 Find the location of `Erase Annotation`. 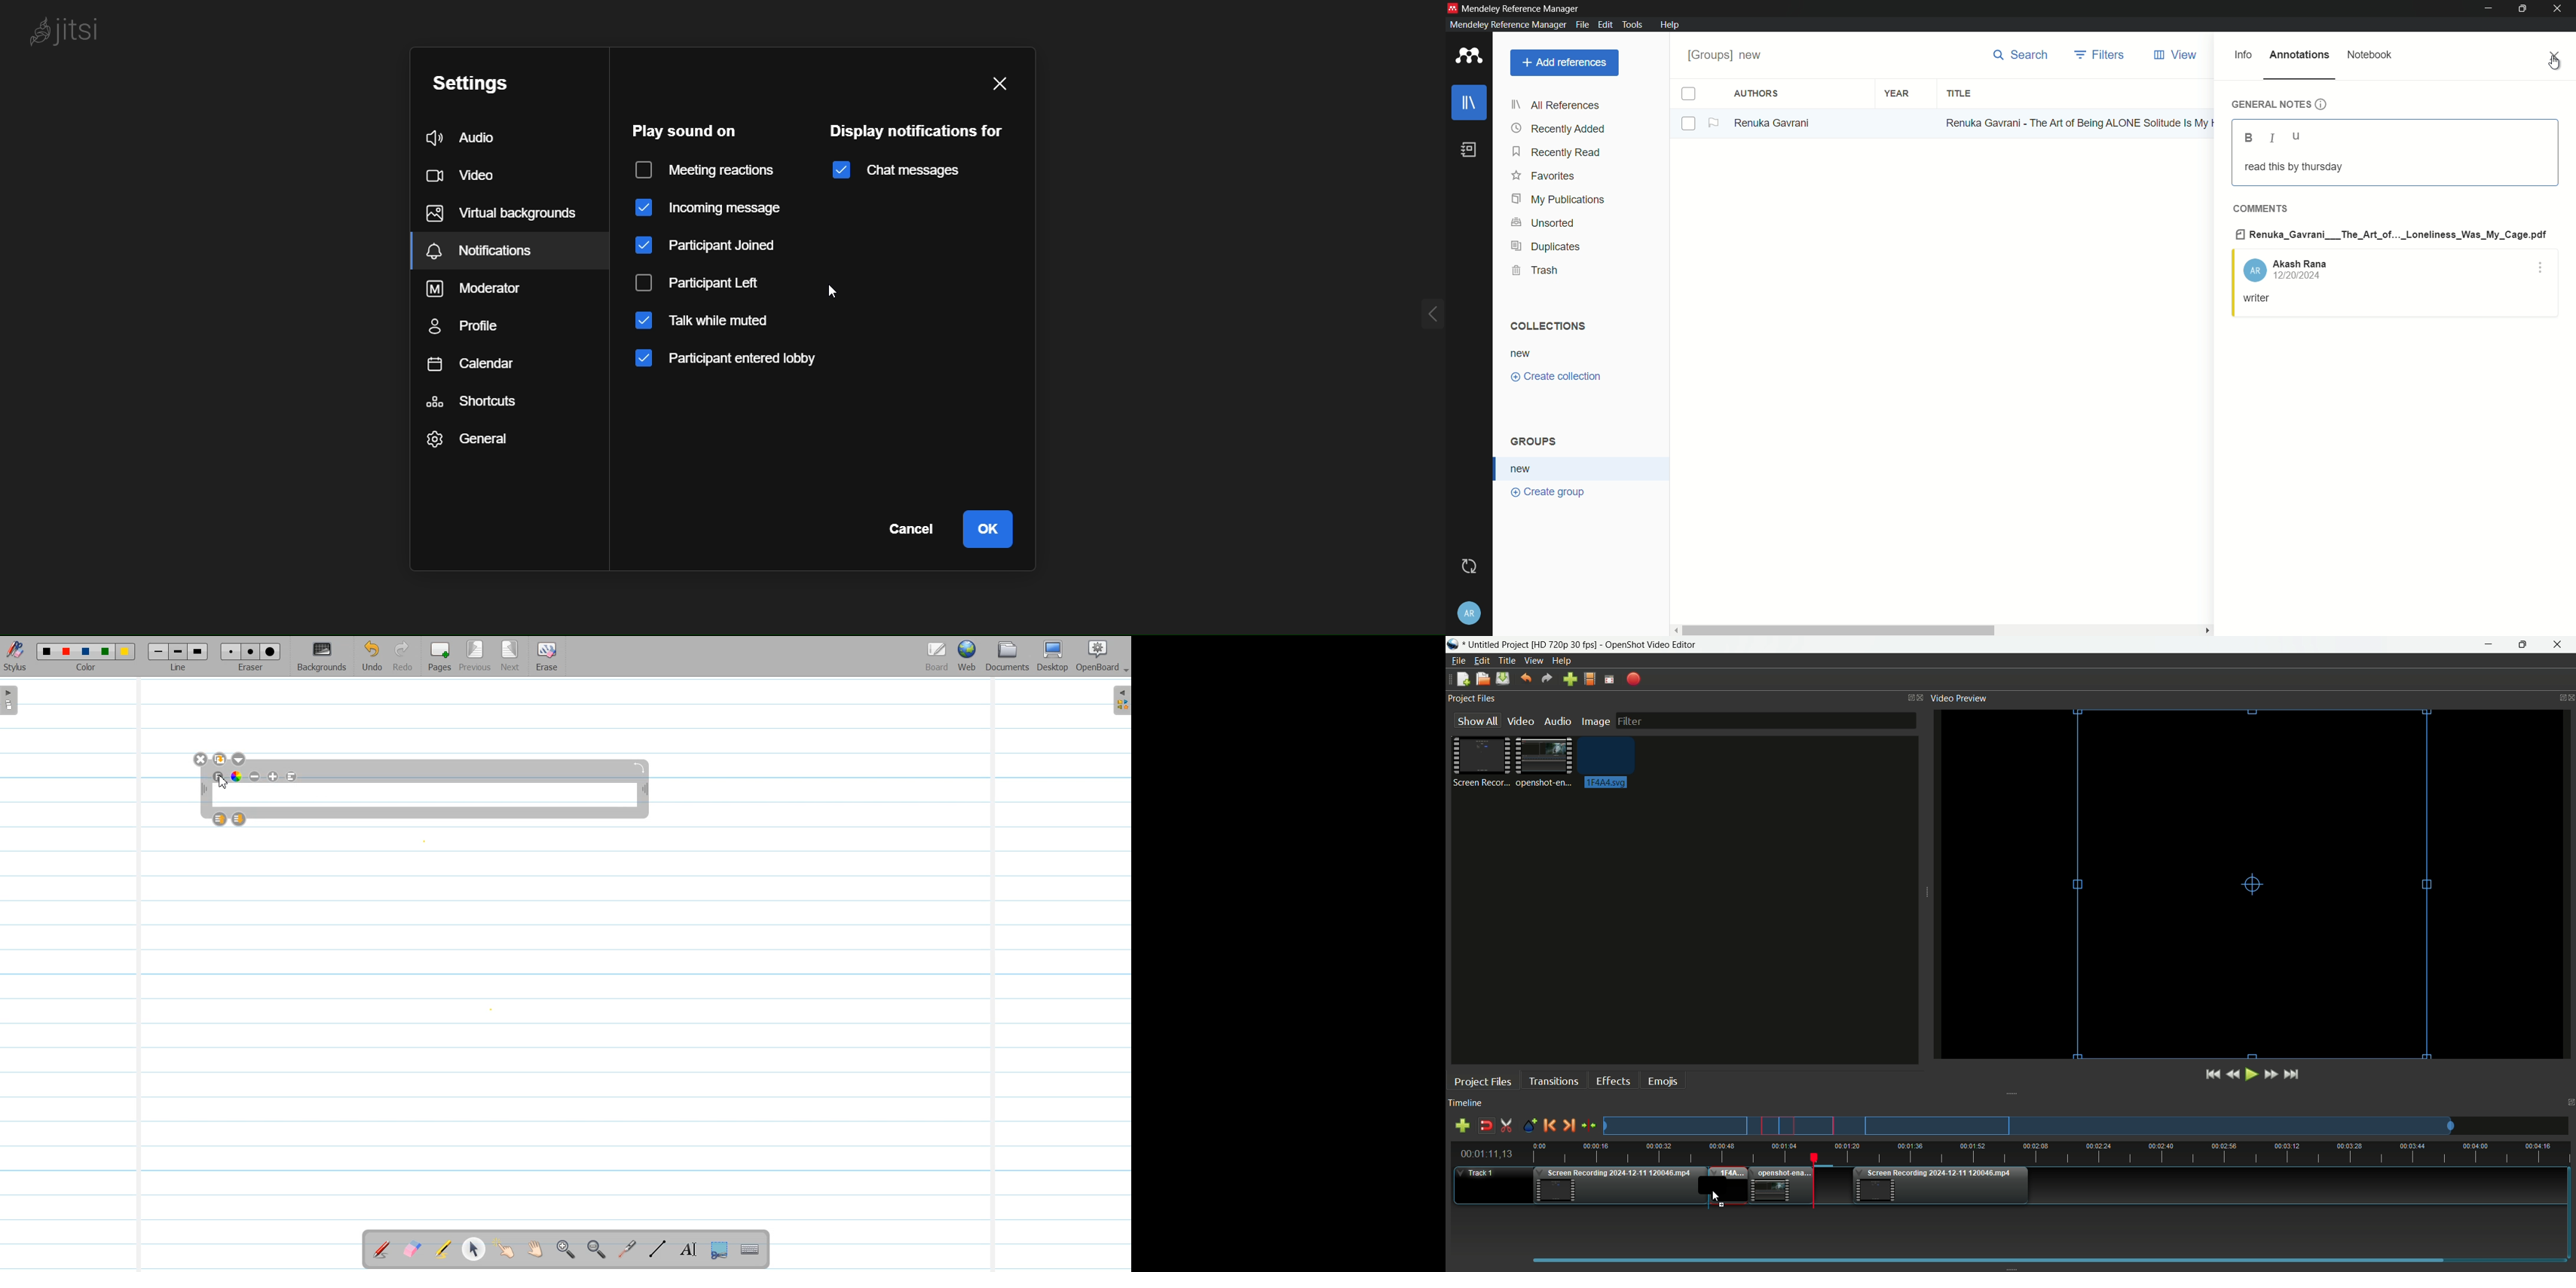

Erase Annotation is located at coordinates (414, 1250).